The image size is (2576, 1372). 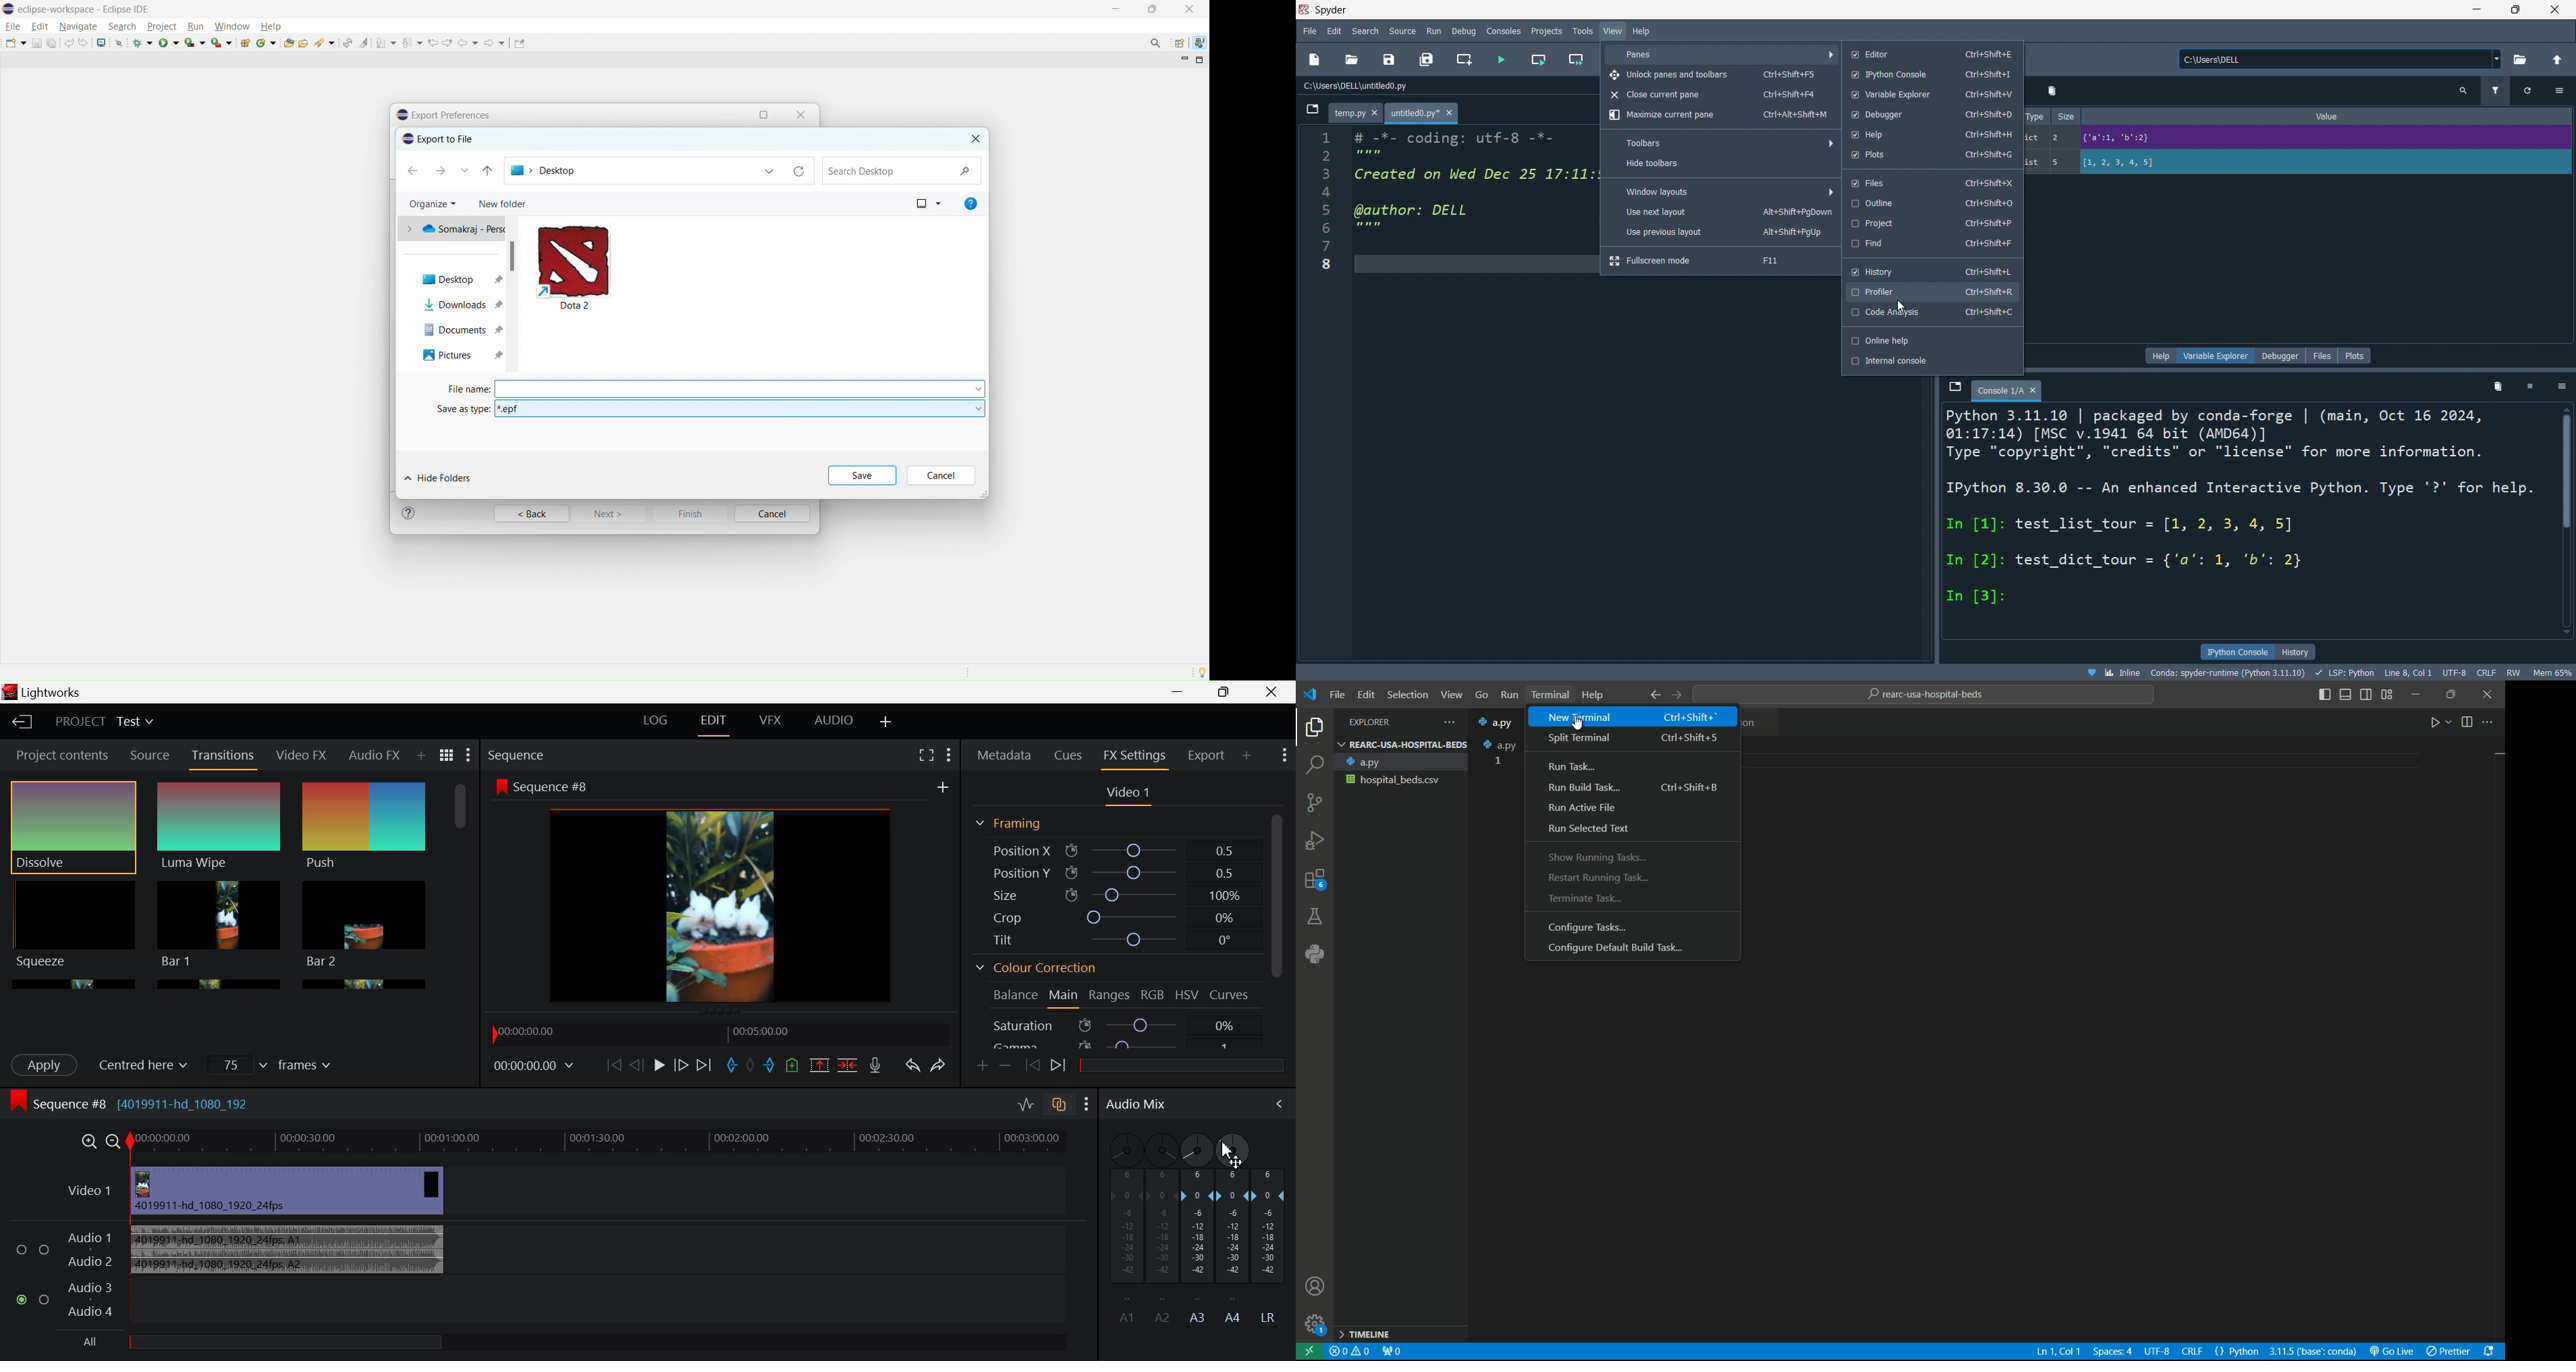 I want to click on delete, so click(x=2051, y=89).